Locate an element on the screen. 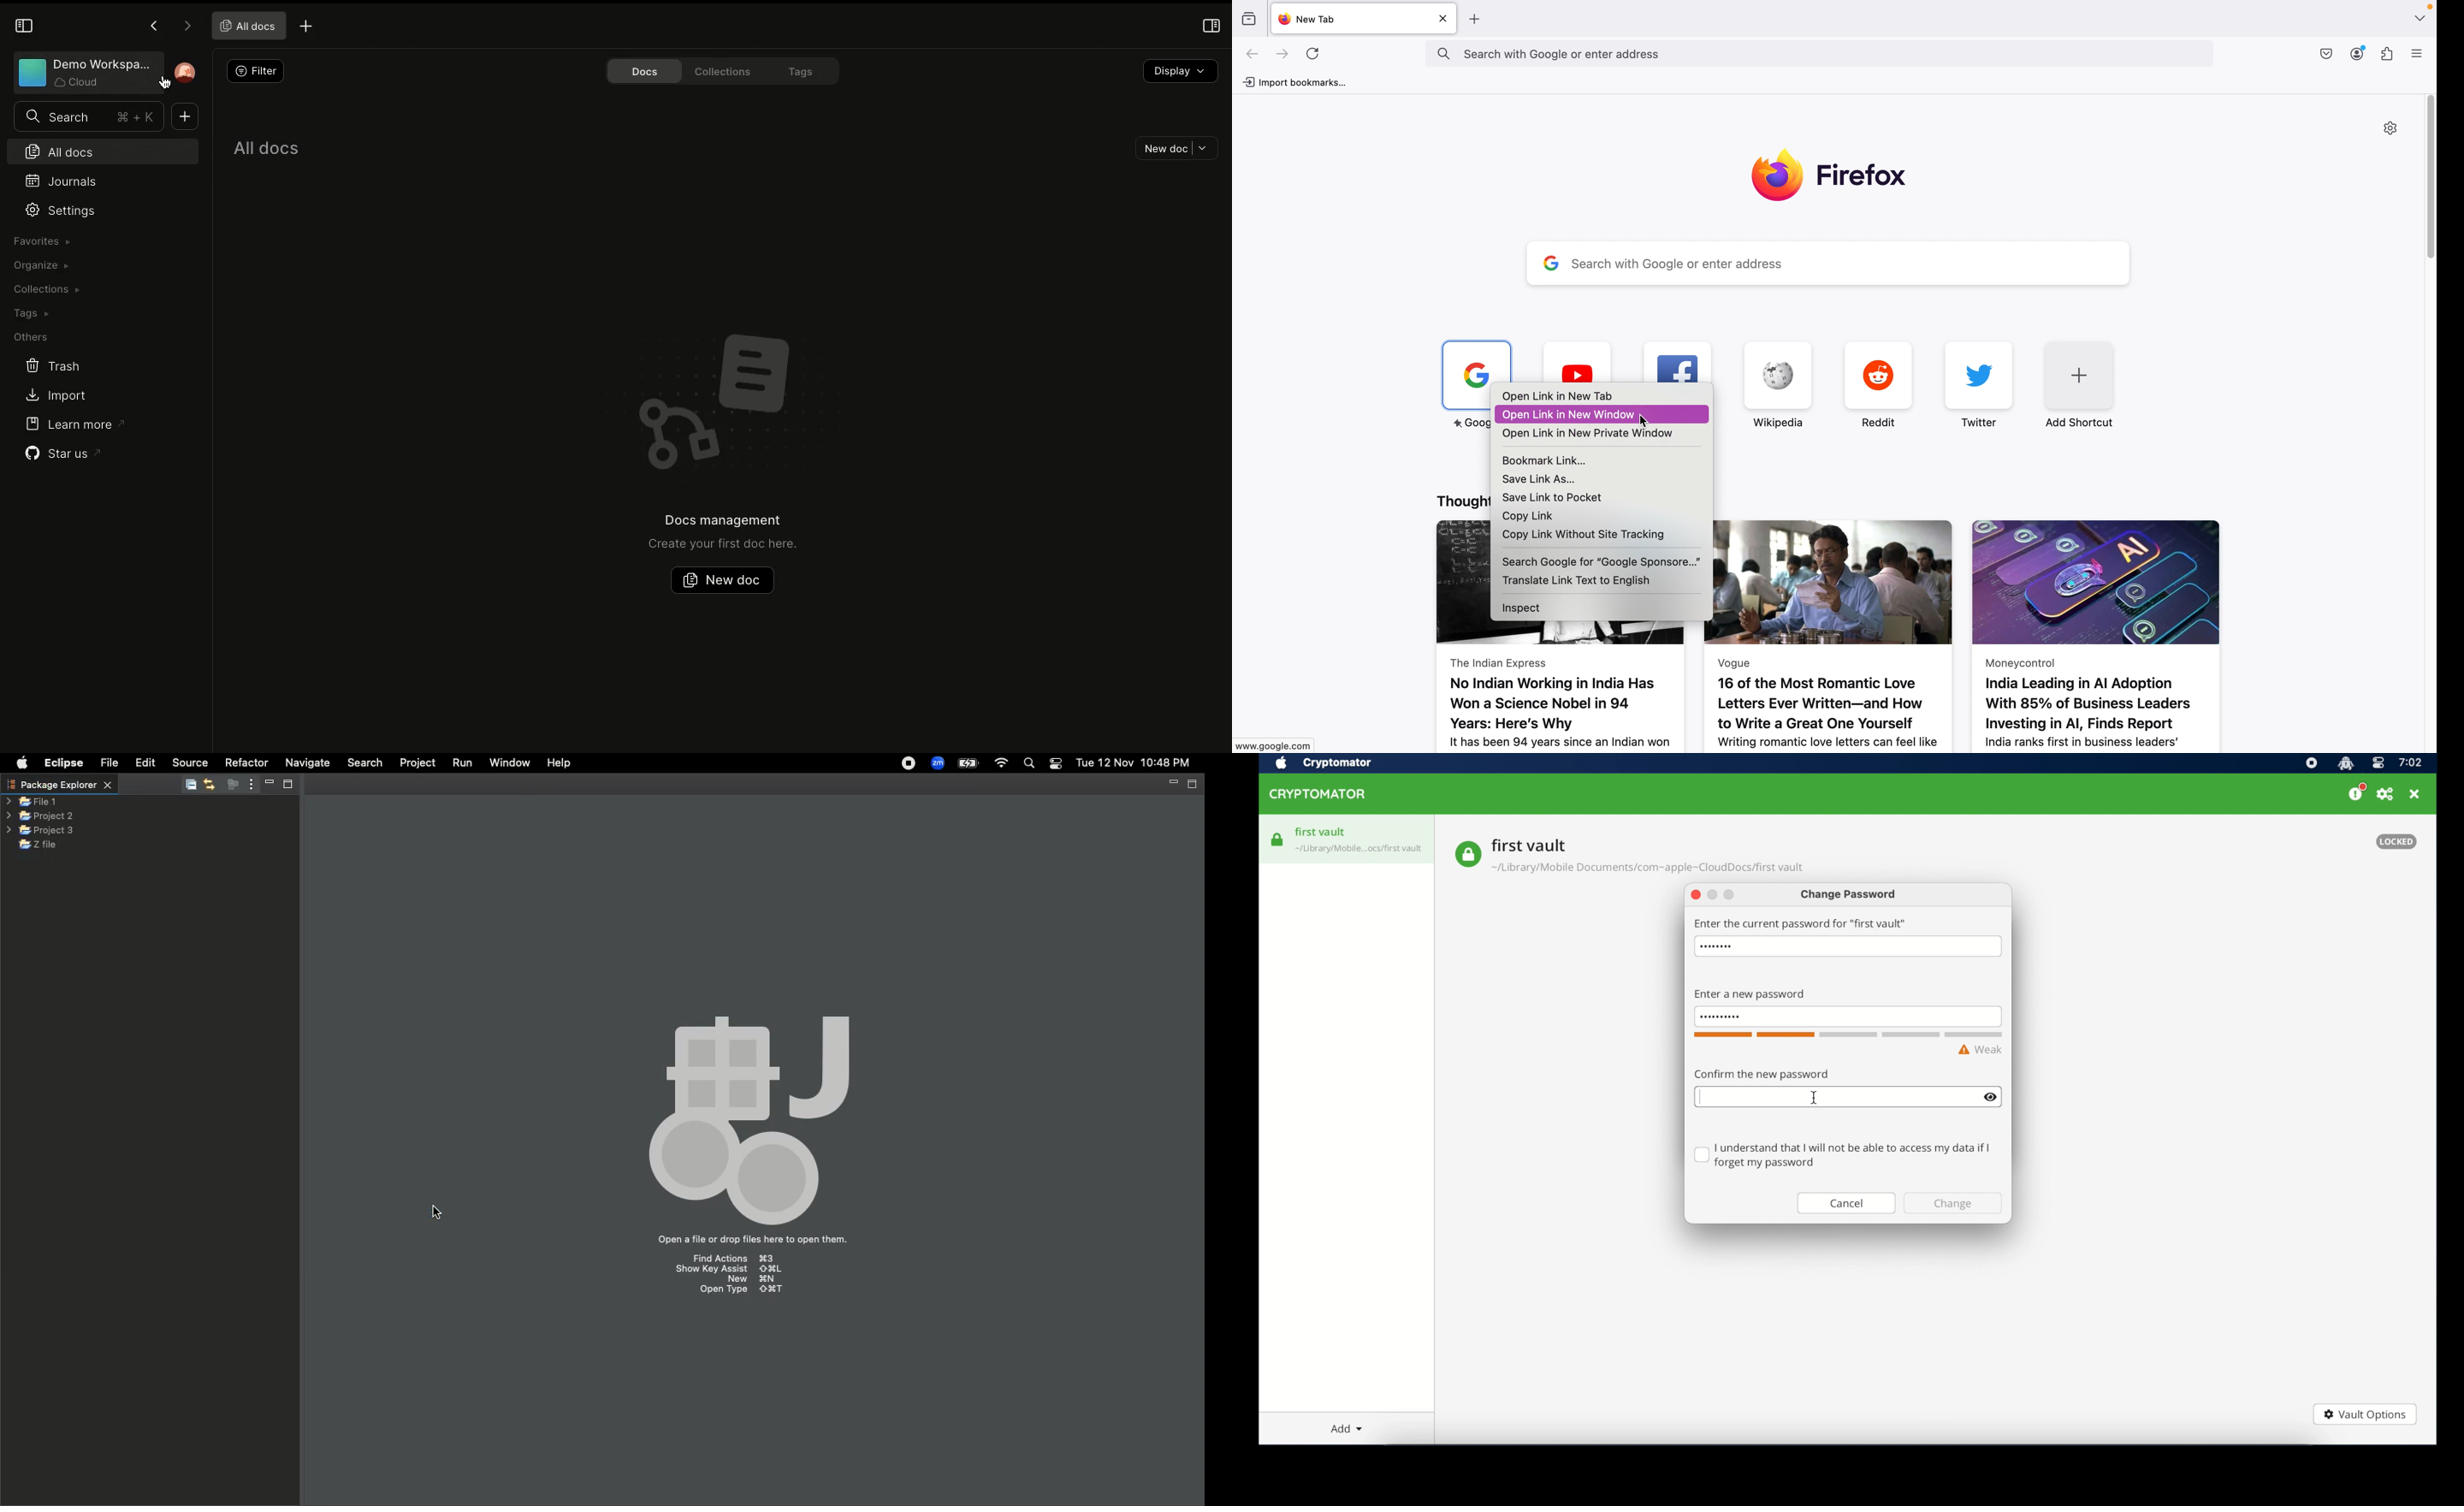  vertical scroll bar is located at coordinates (2429, 178).